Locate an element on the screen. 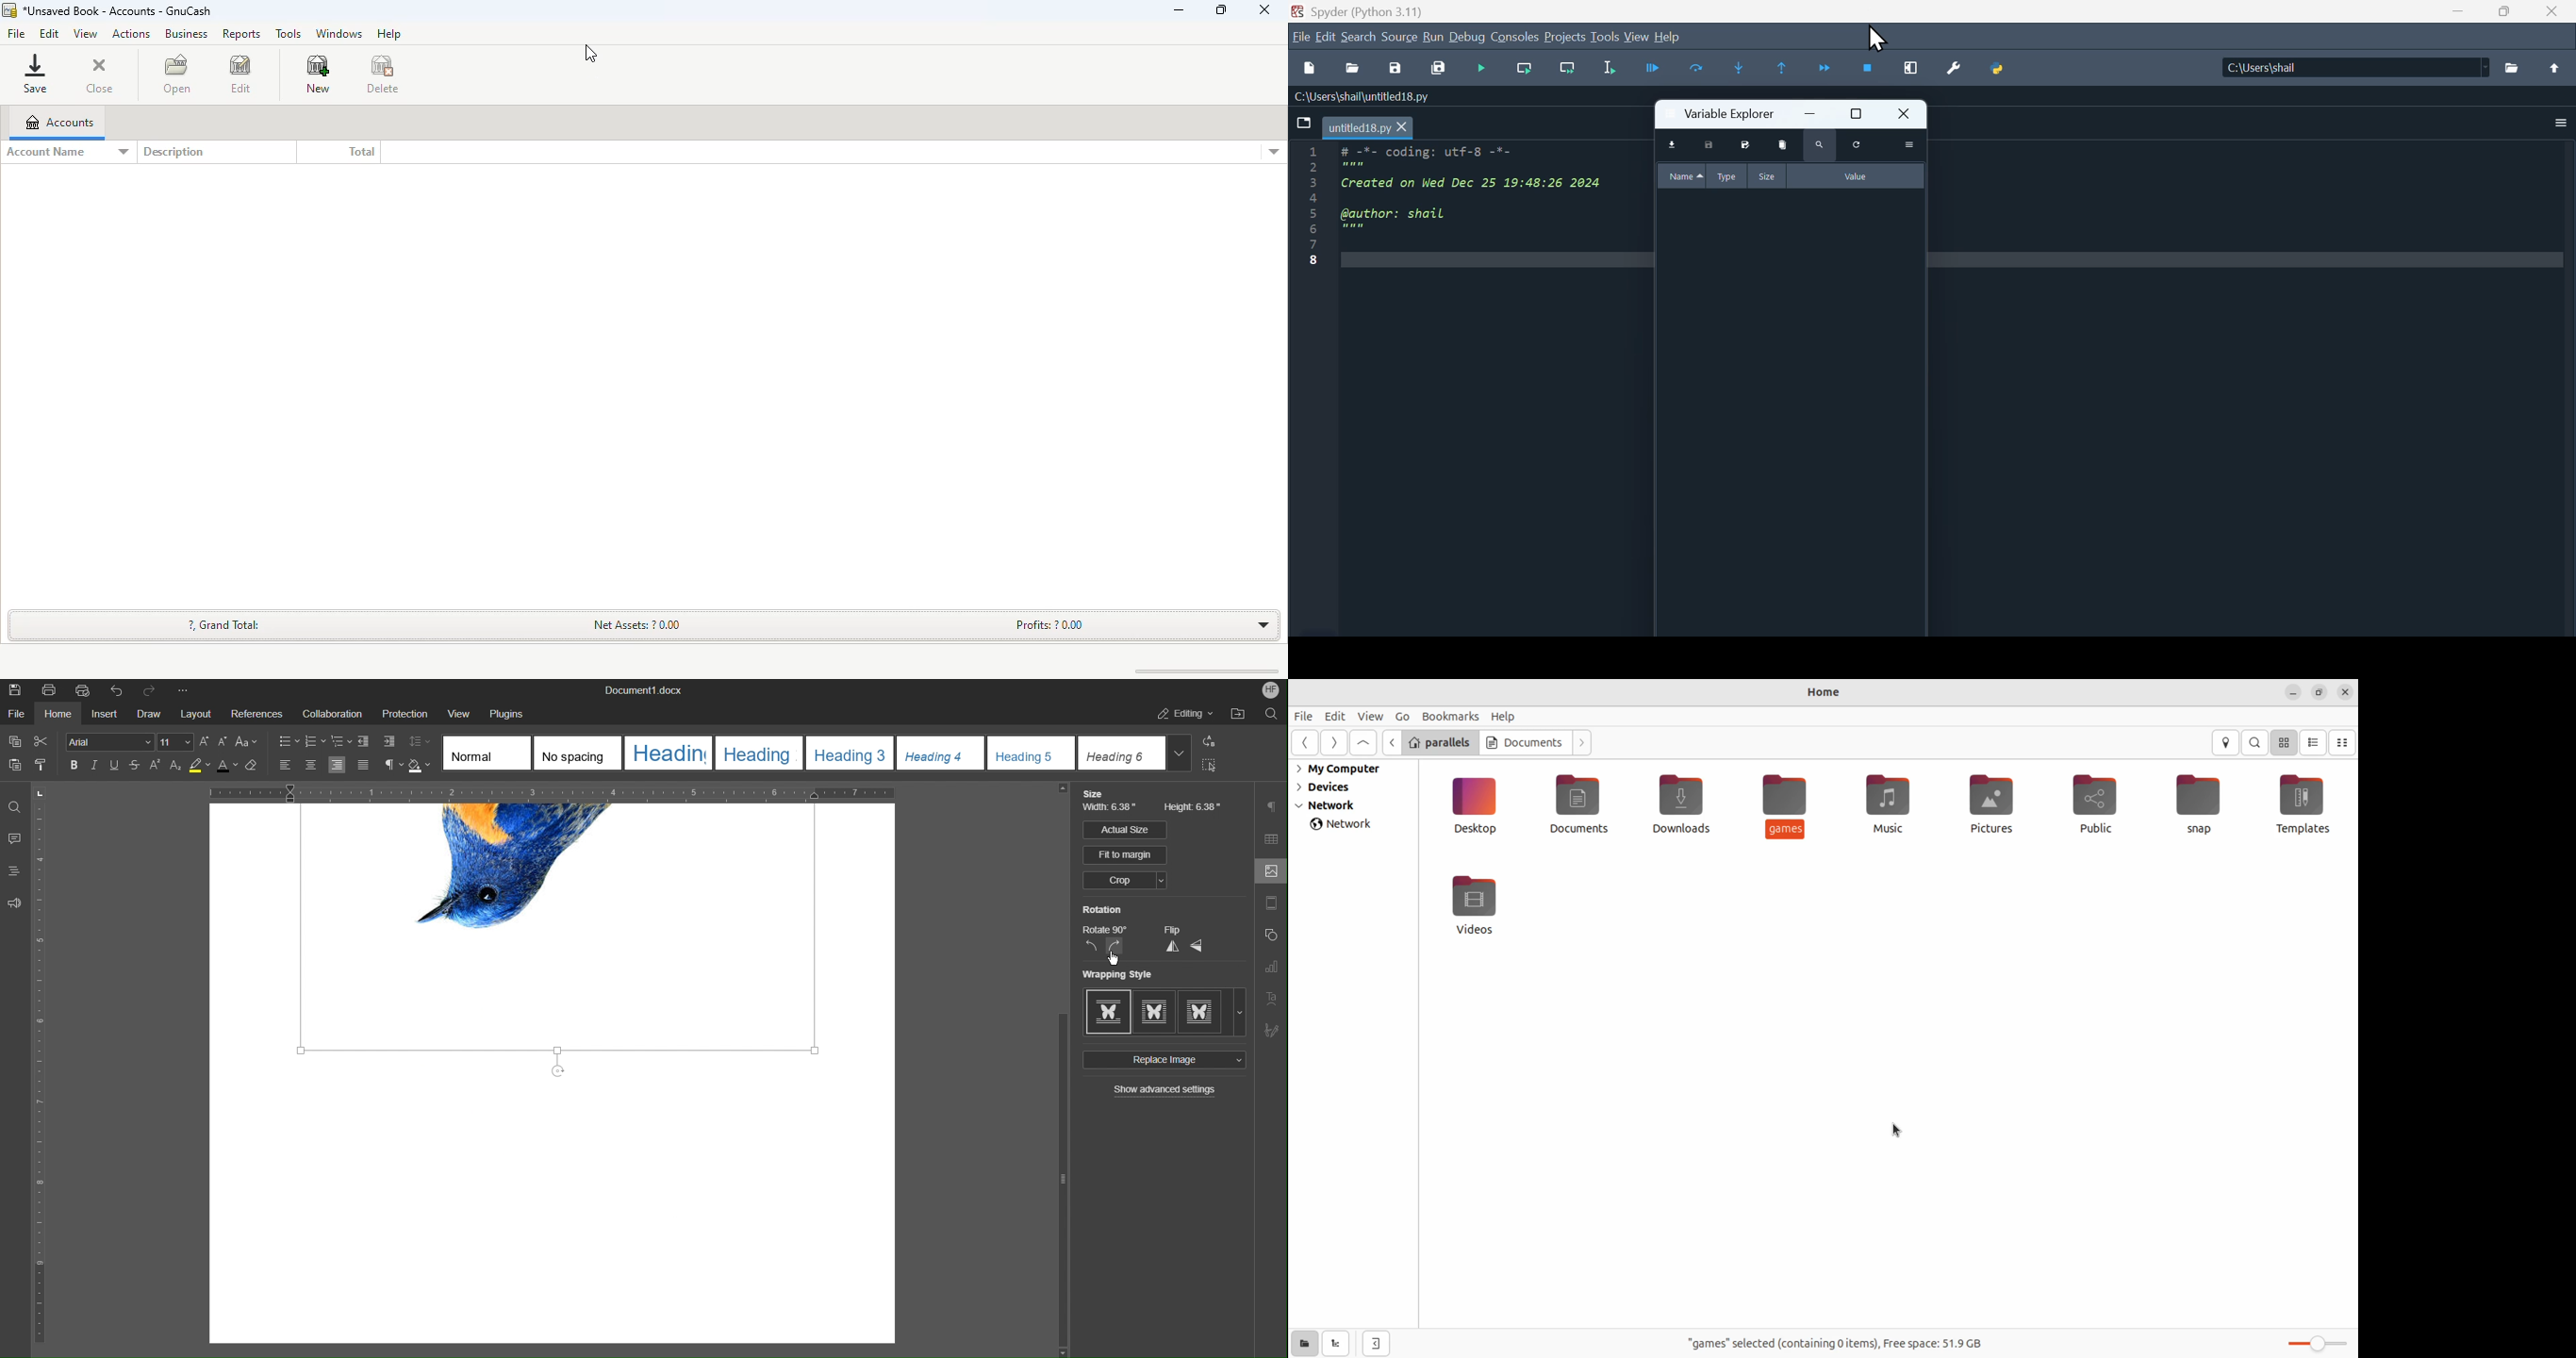 This screenshot has height=1372, width=2576. Consoles is located at coordinates (1517, 38).